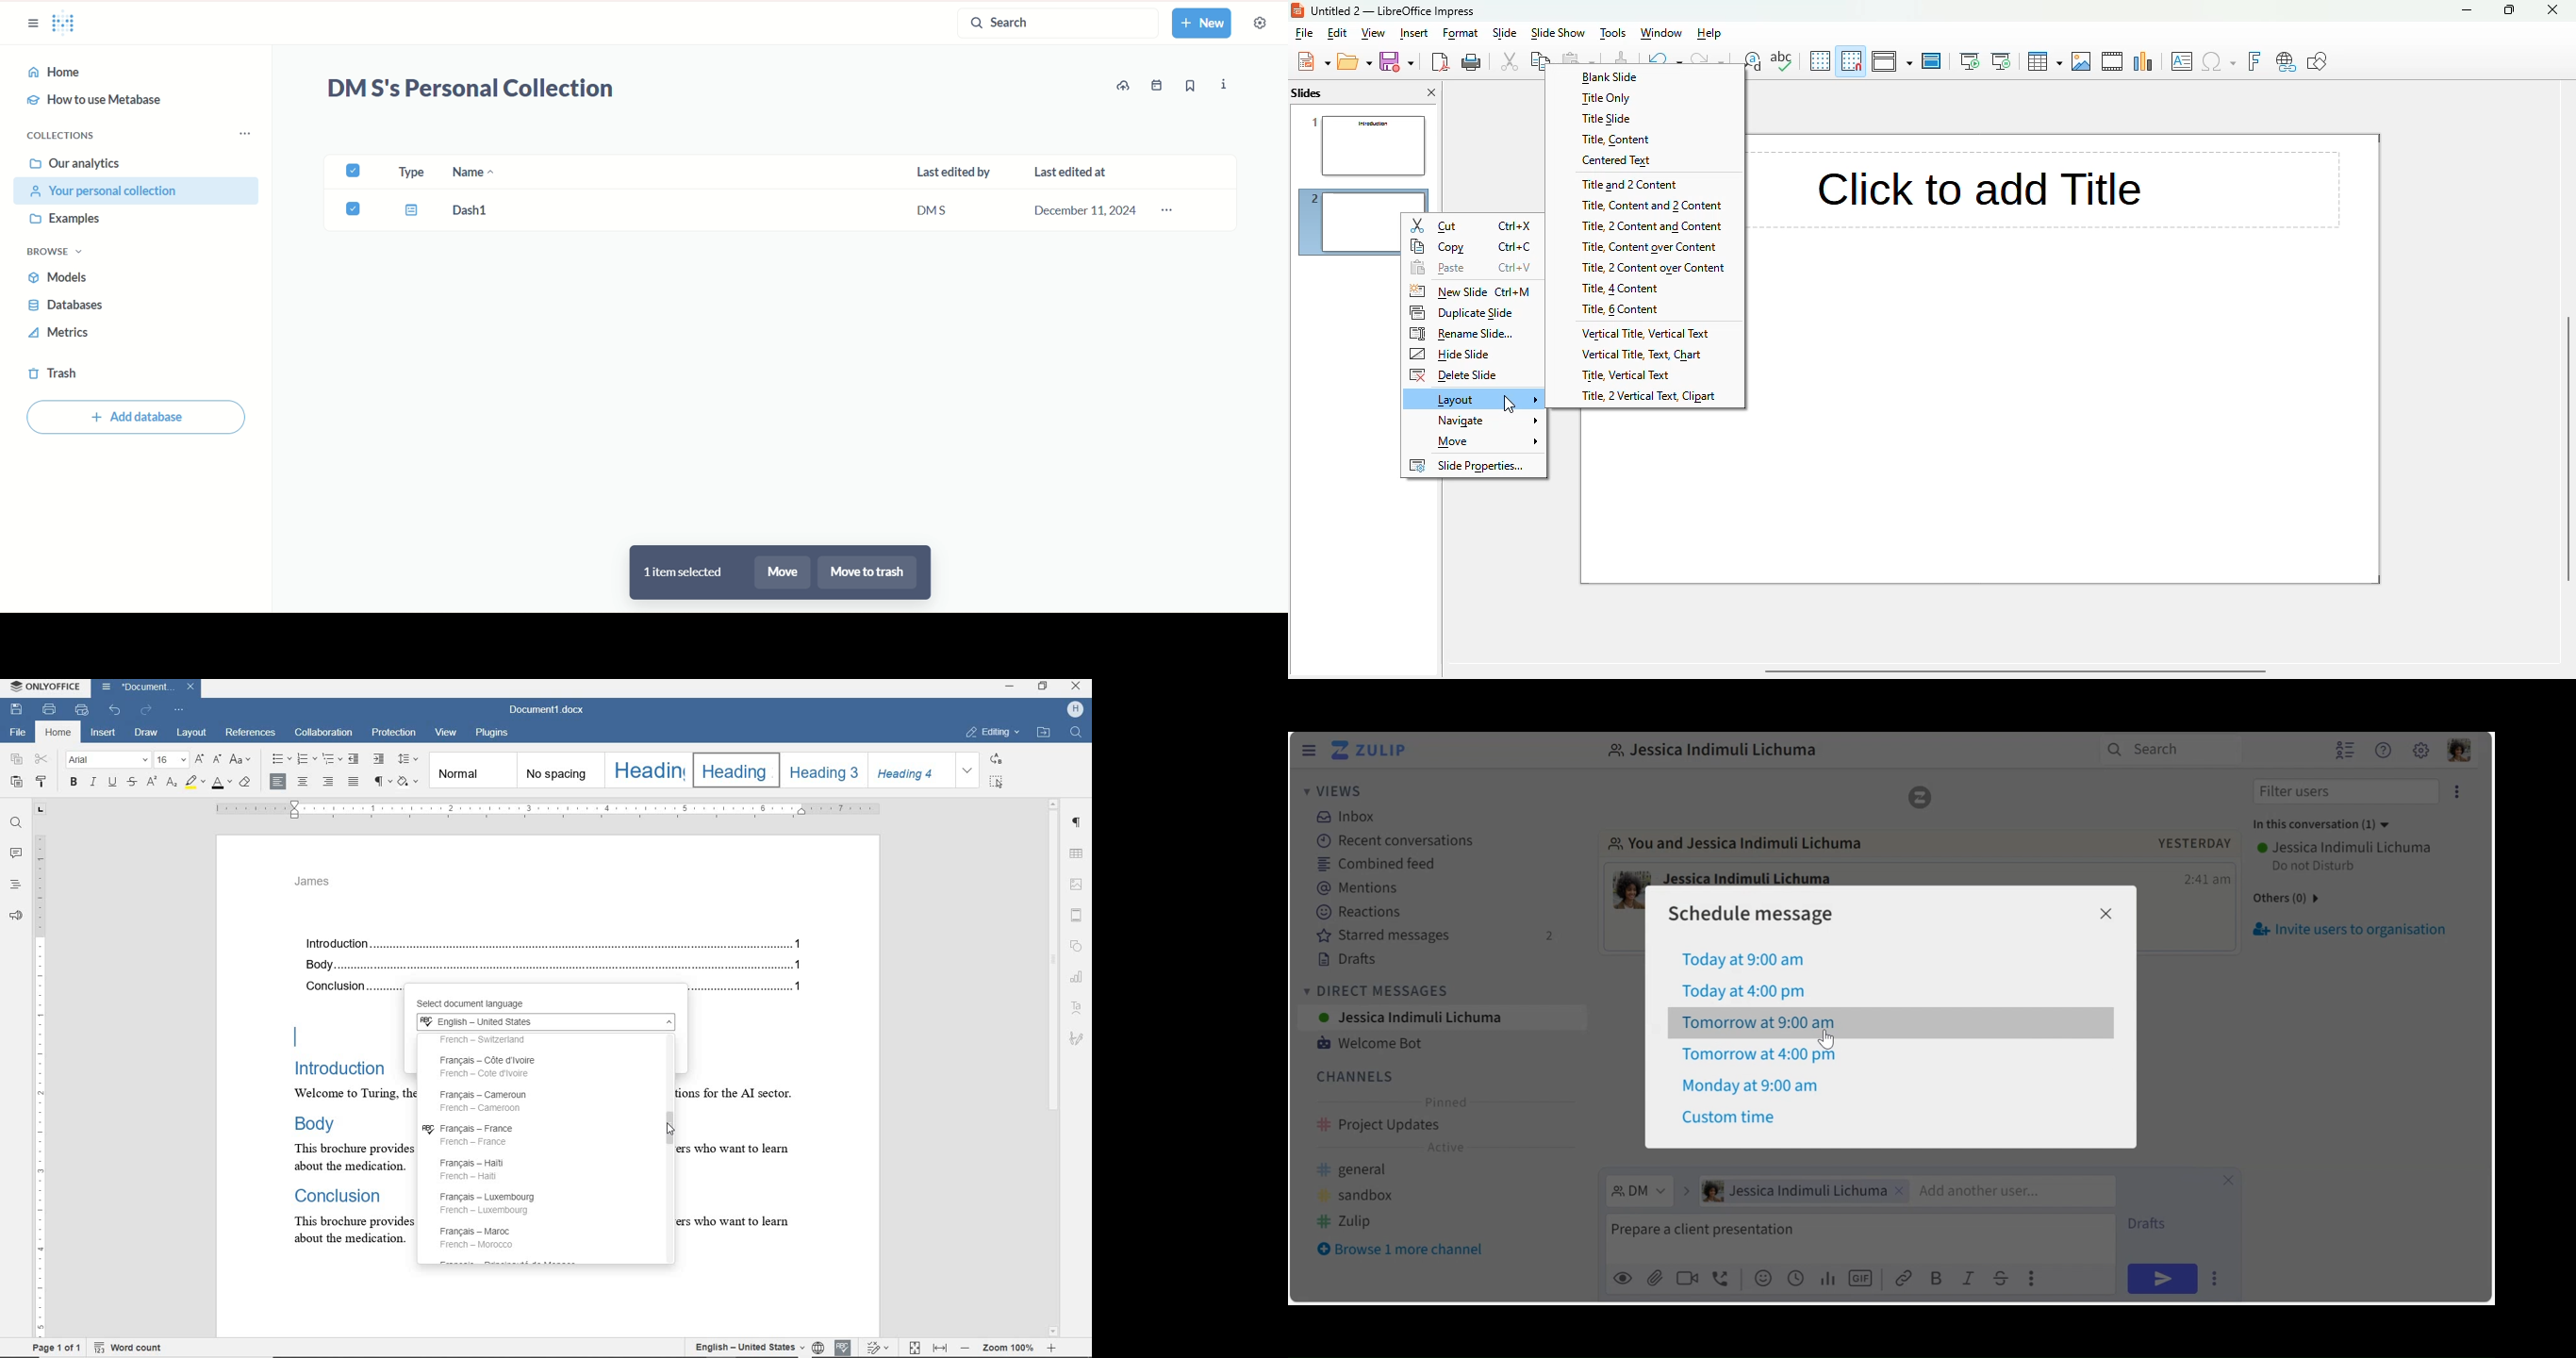 The height and width of the screenshot is (1372, 2576). I want to click on MINIMIZE, so click(1011, 688).